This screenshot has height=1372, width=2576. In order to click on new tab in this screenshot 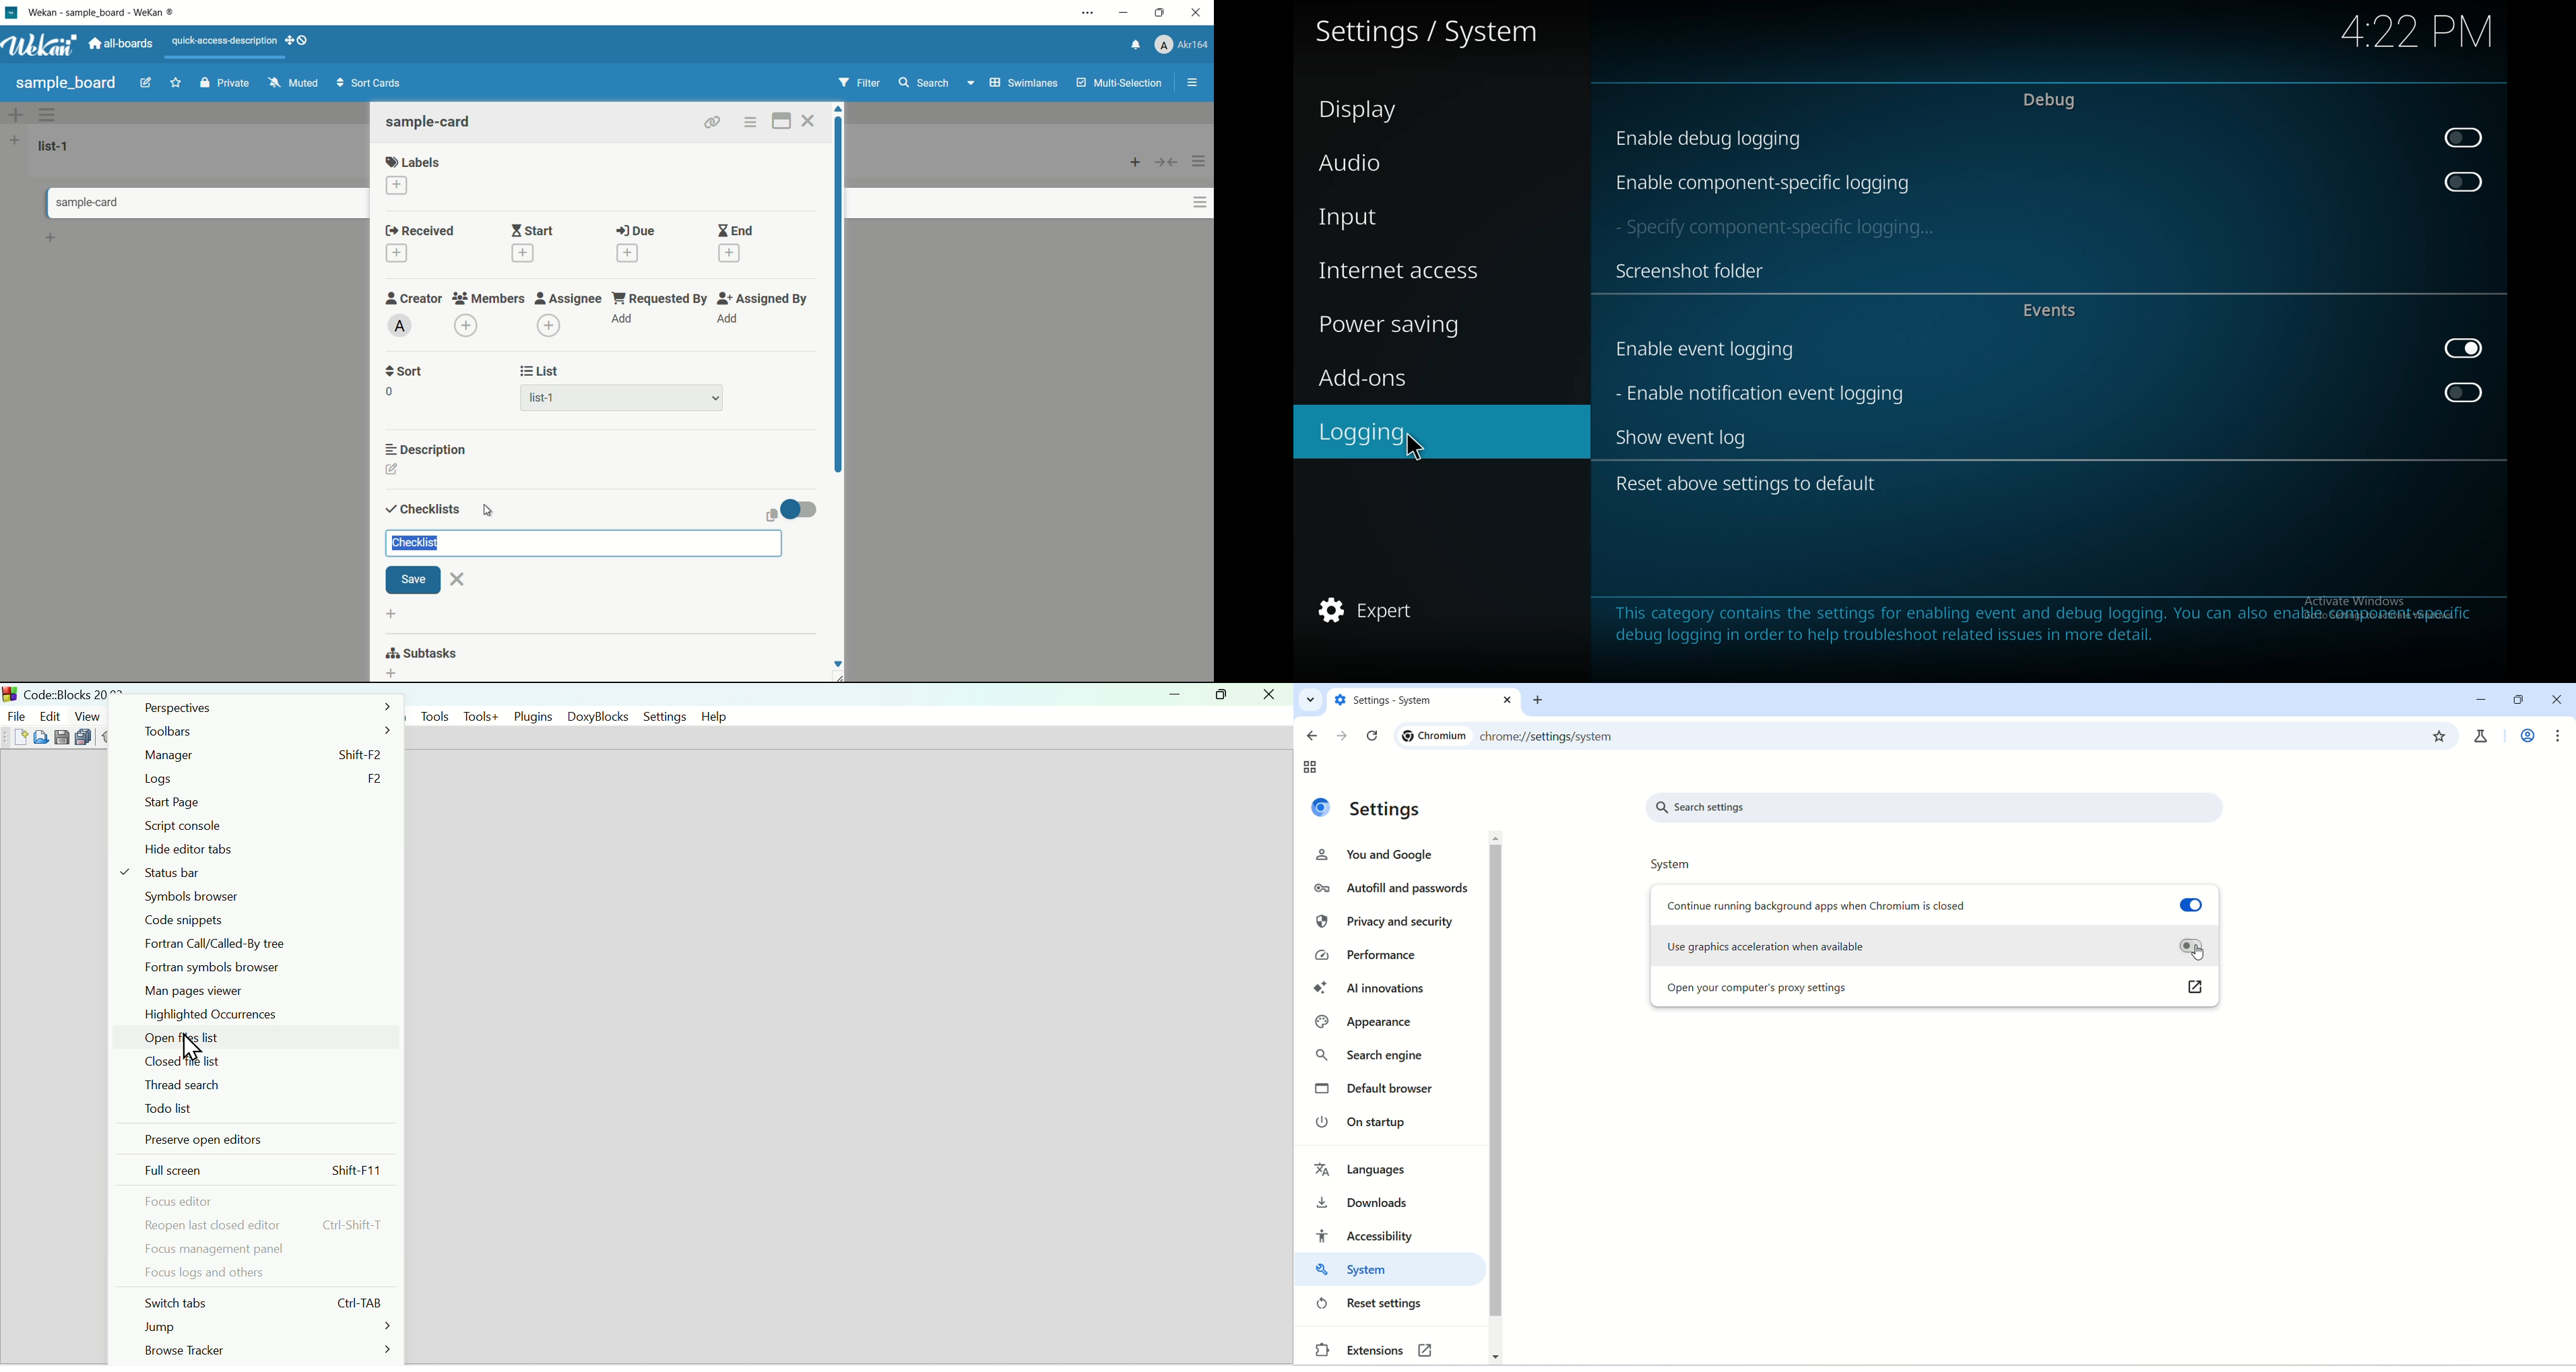, I will do `click(1541, 700)`.